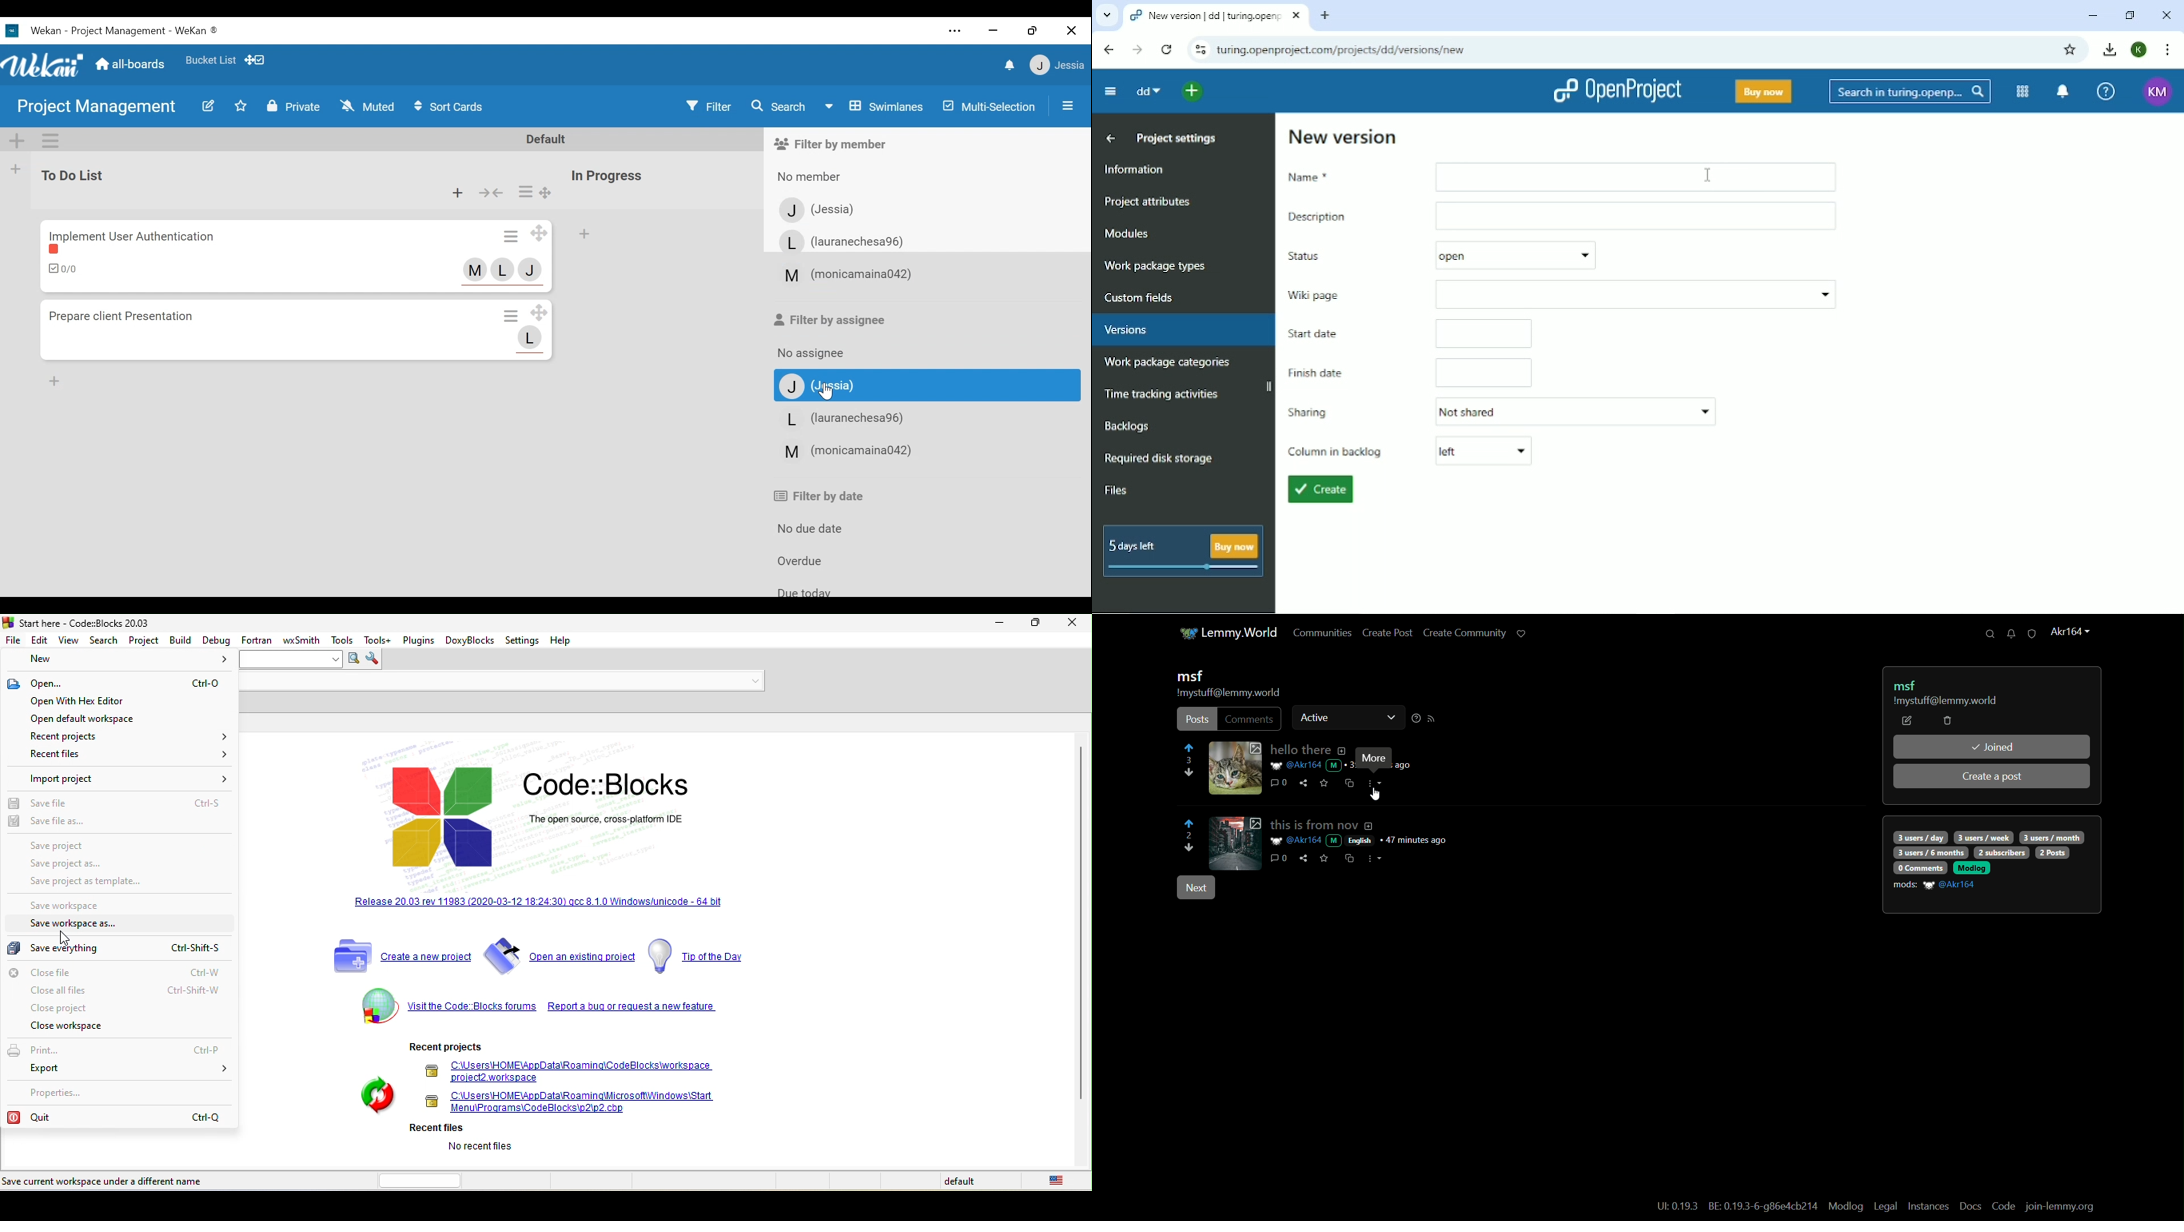  I want to click on properties, so click(61, 1092).